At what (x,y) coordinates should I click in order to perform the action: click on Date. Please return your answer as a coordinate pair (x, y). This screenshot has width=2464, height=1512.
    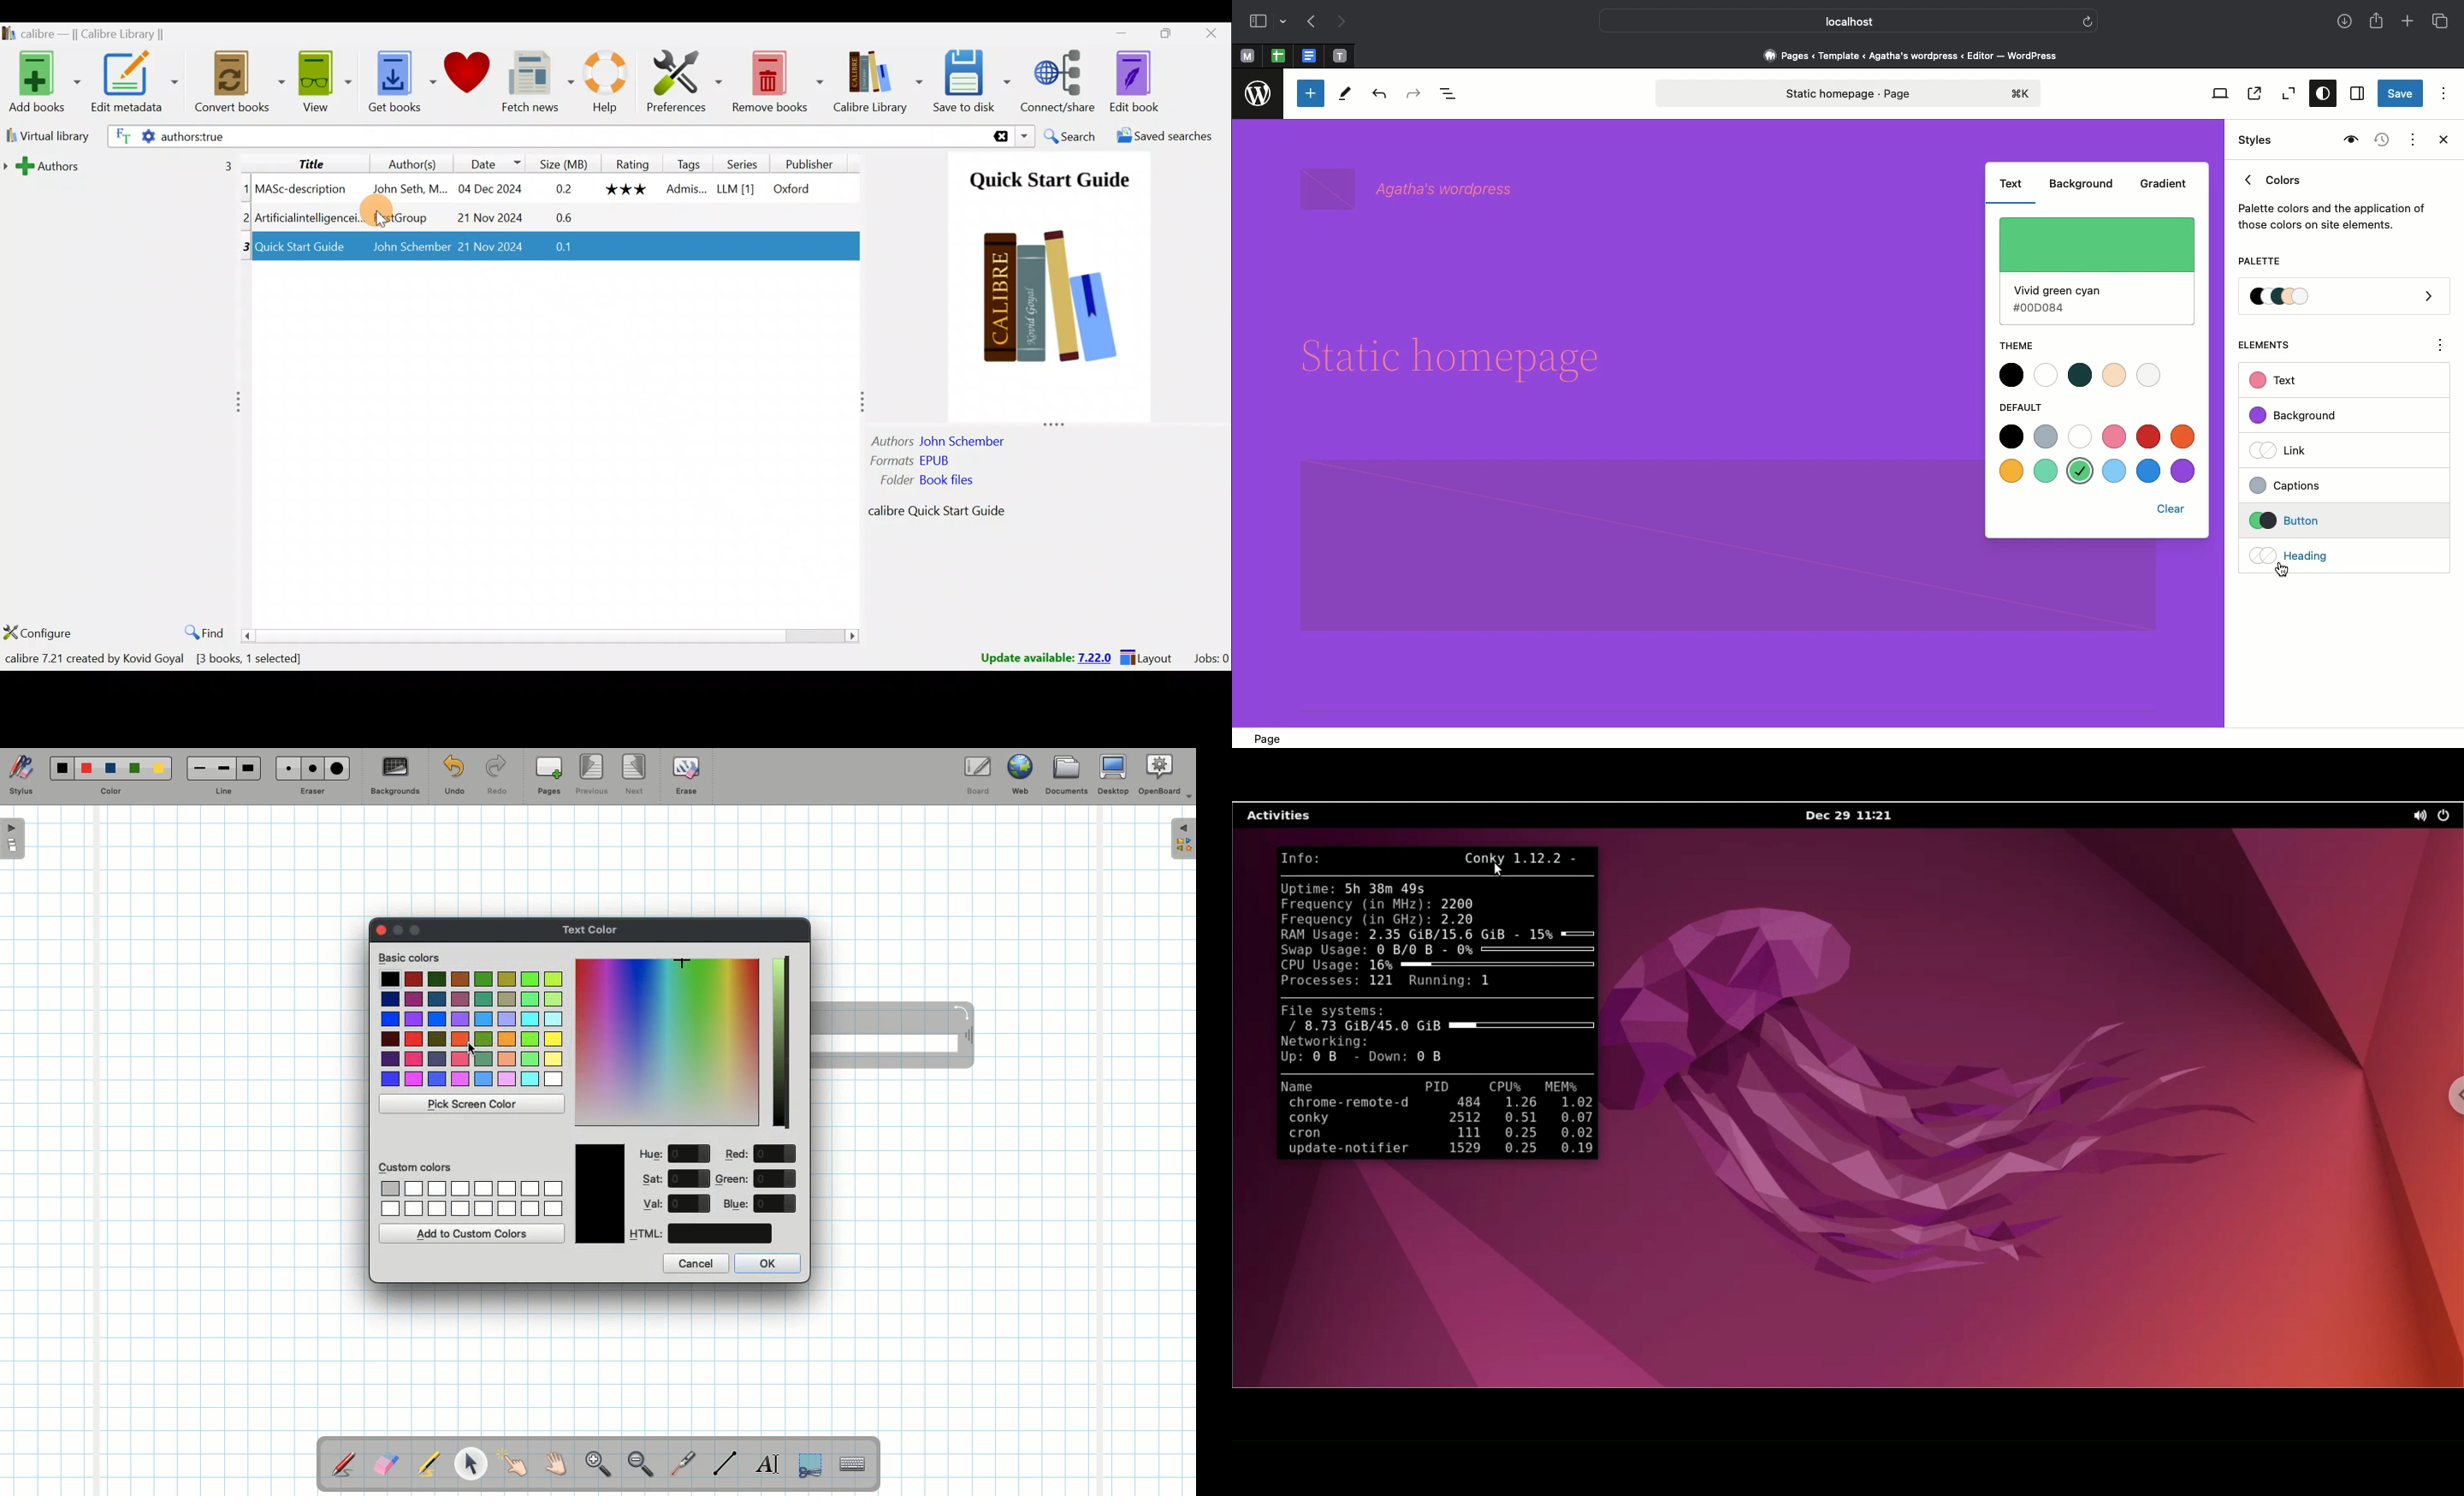
    Looking at the image, I should click on (487, 163).